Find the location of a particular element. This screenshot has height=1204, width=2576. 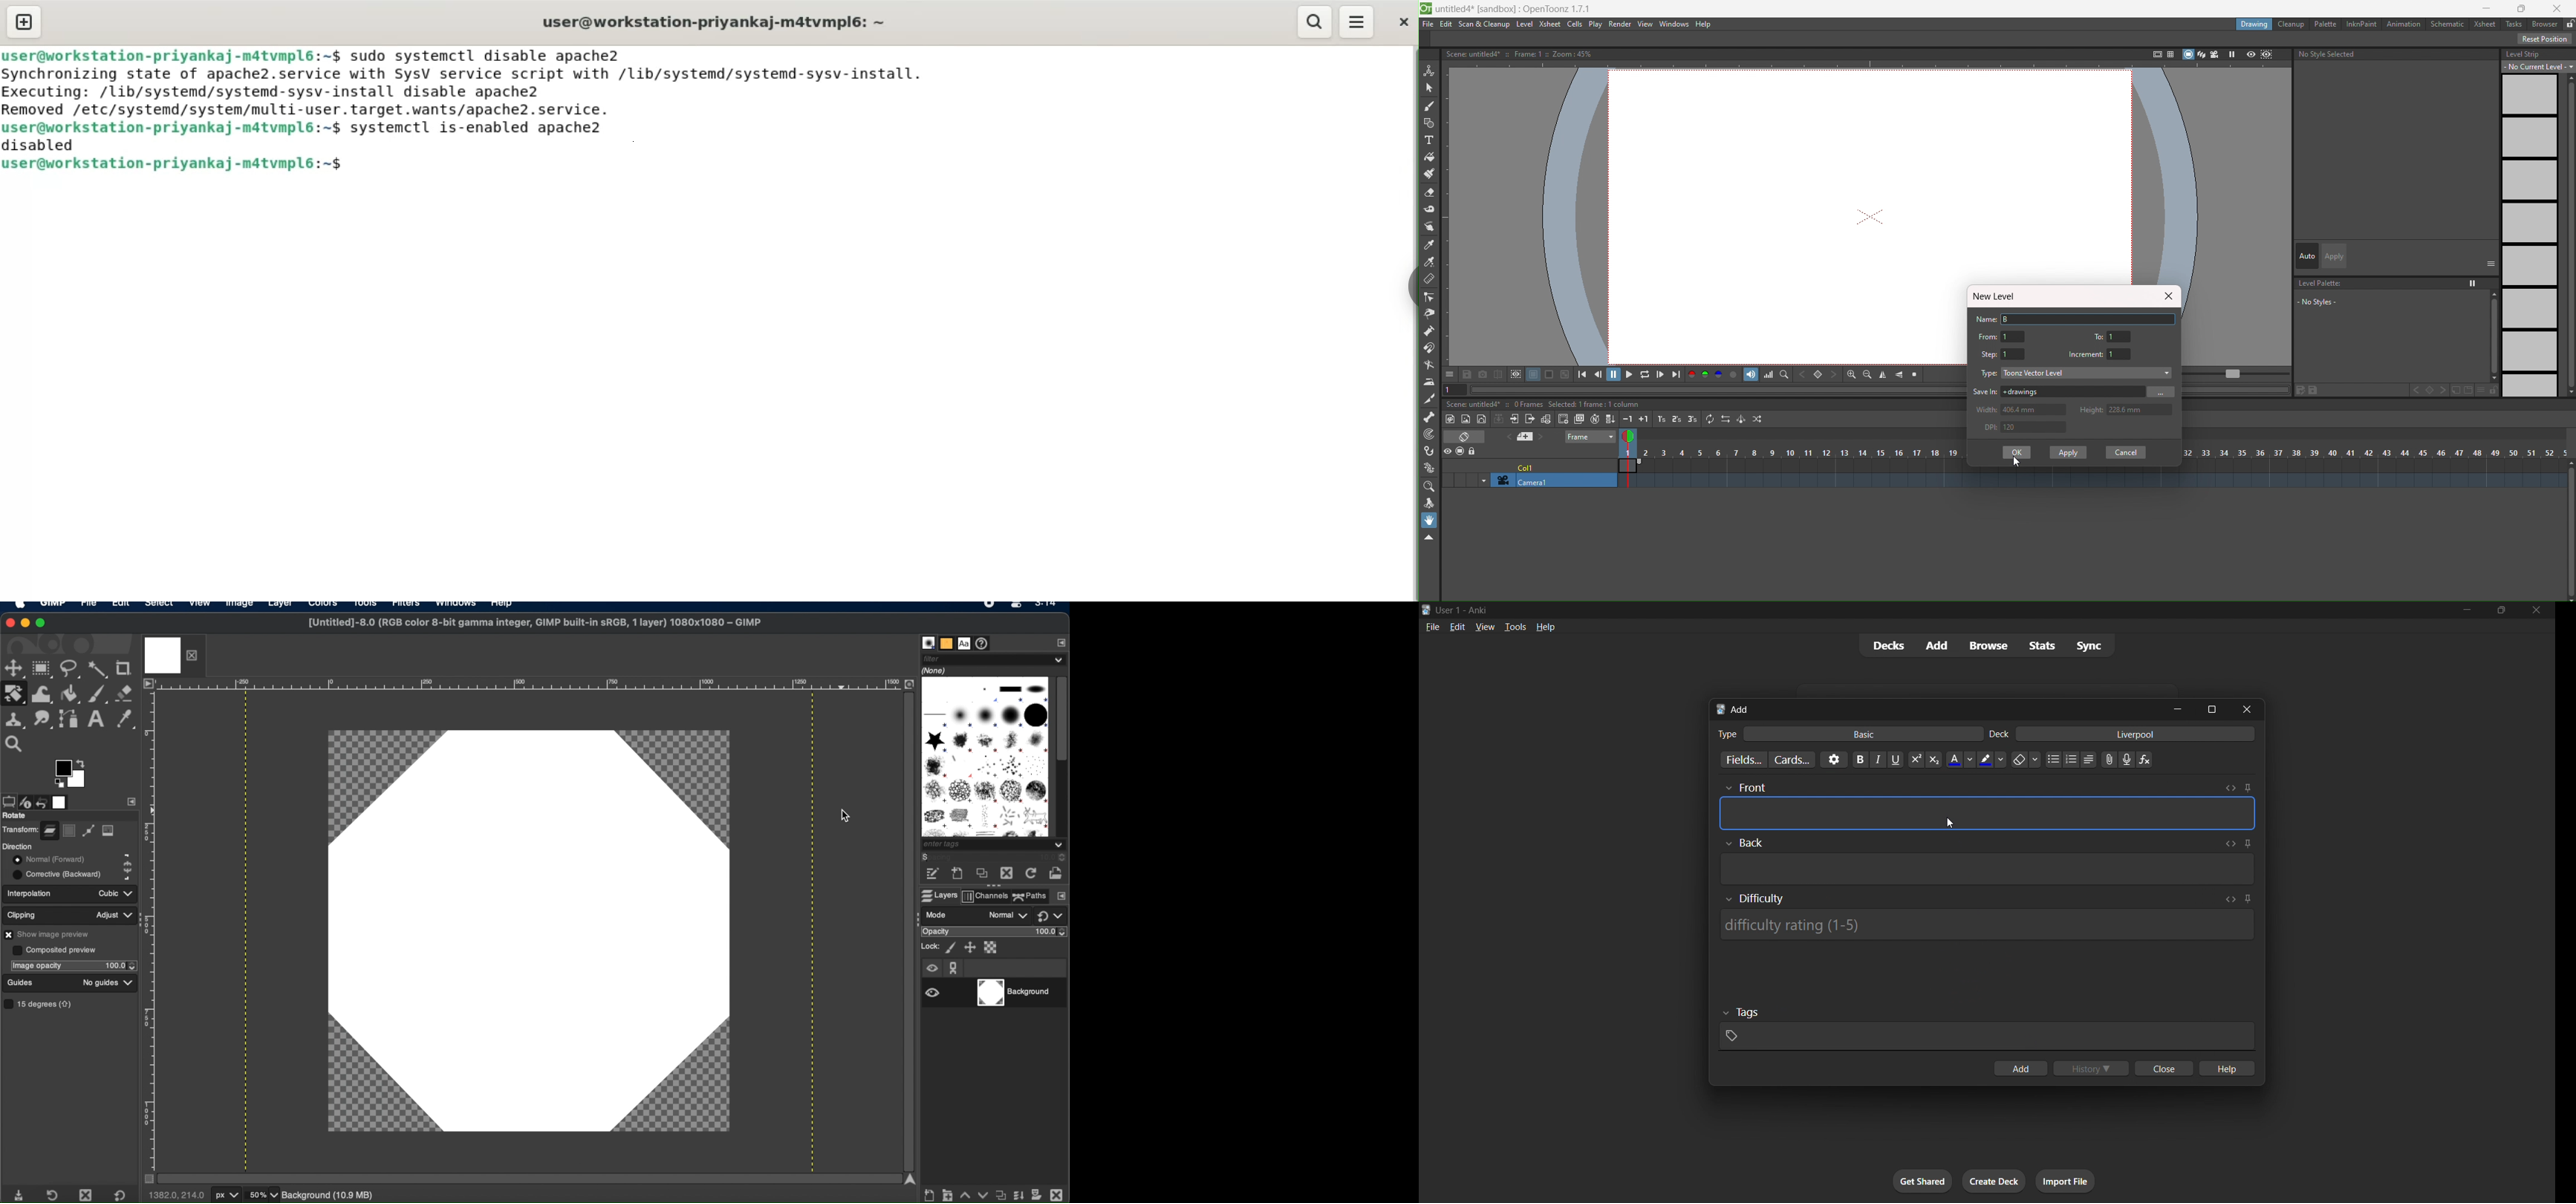

pump tool is located at coordinates (1428, 331).